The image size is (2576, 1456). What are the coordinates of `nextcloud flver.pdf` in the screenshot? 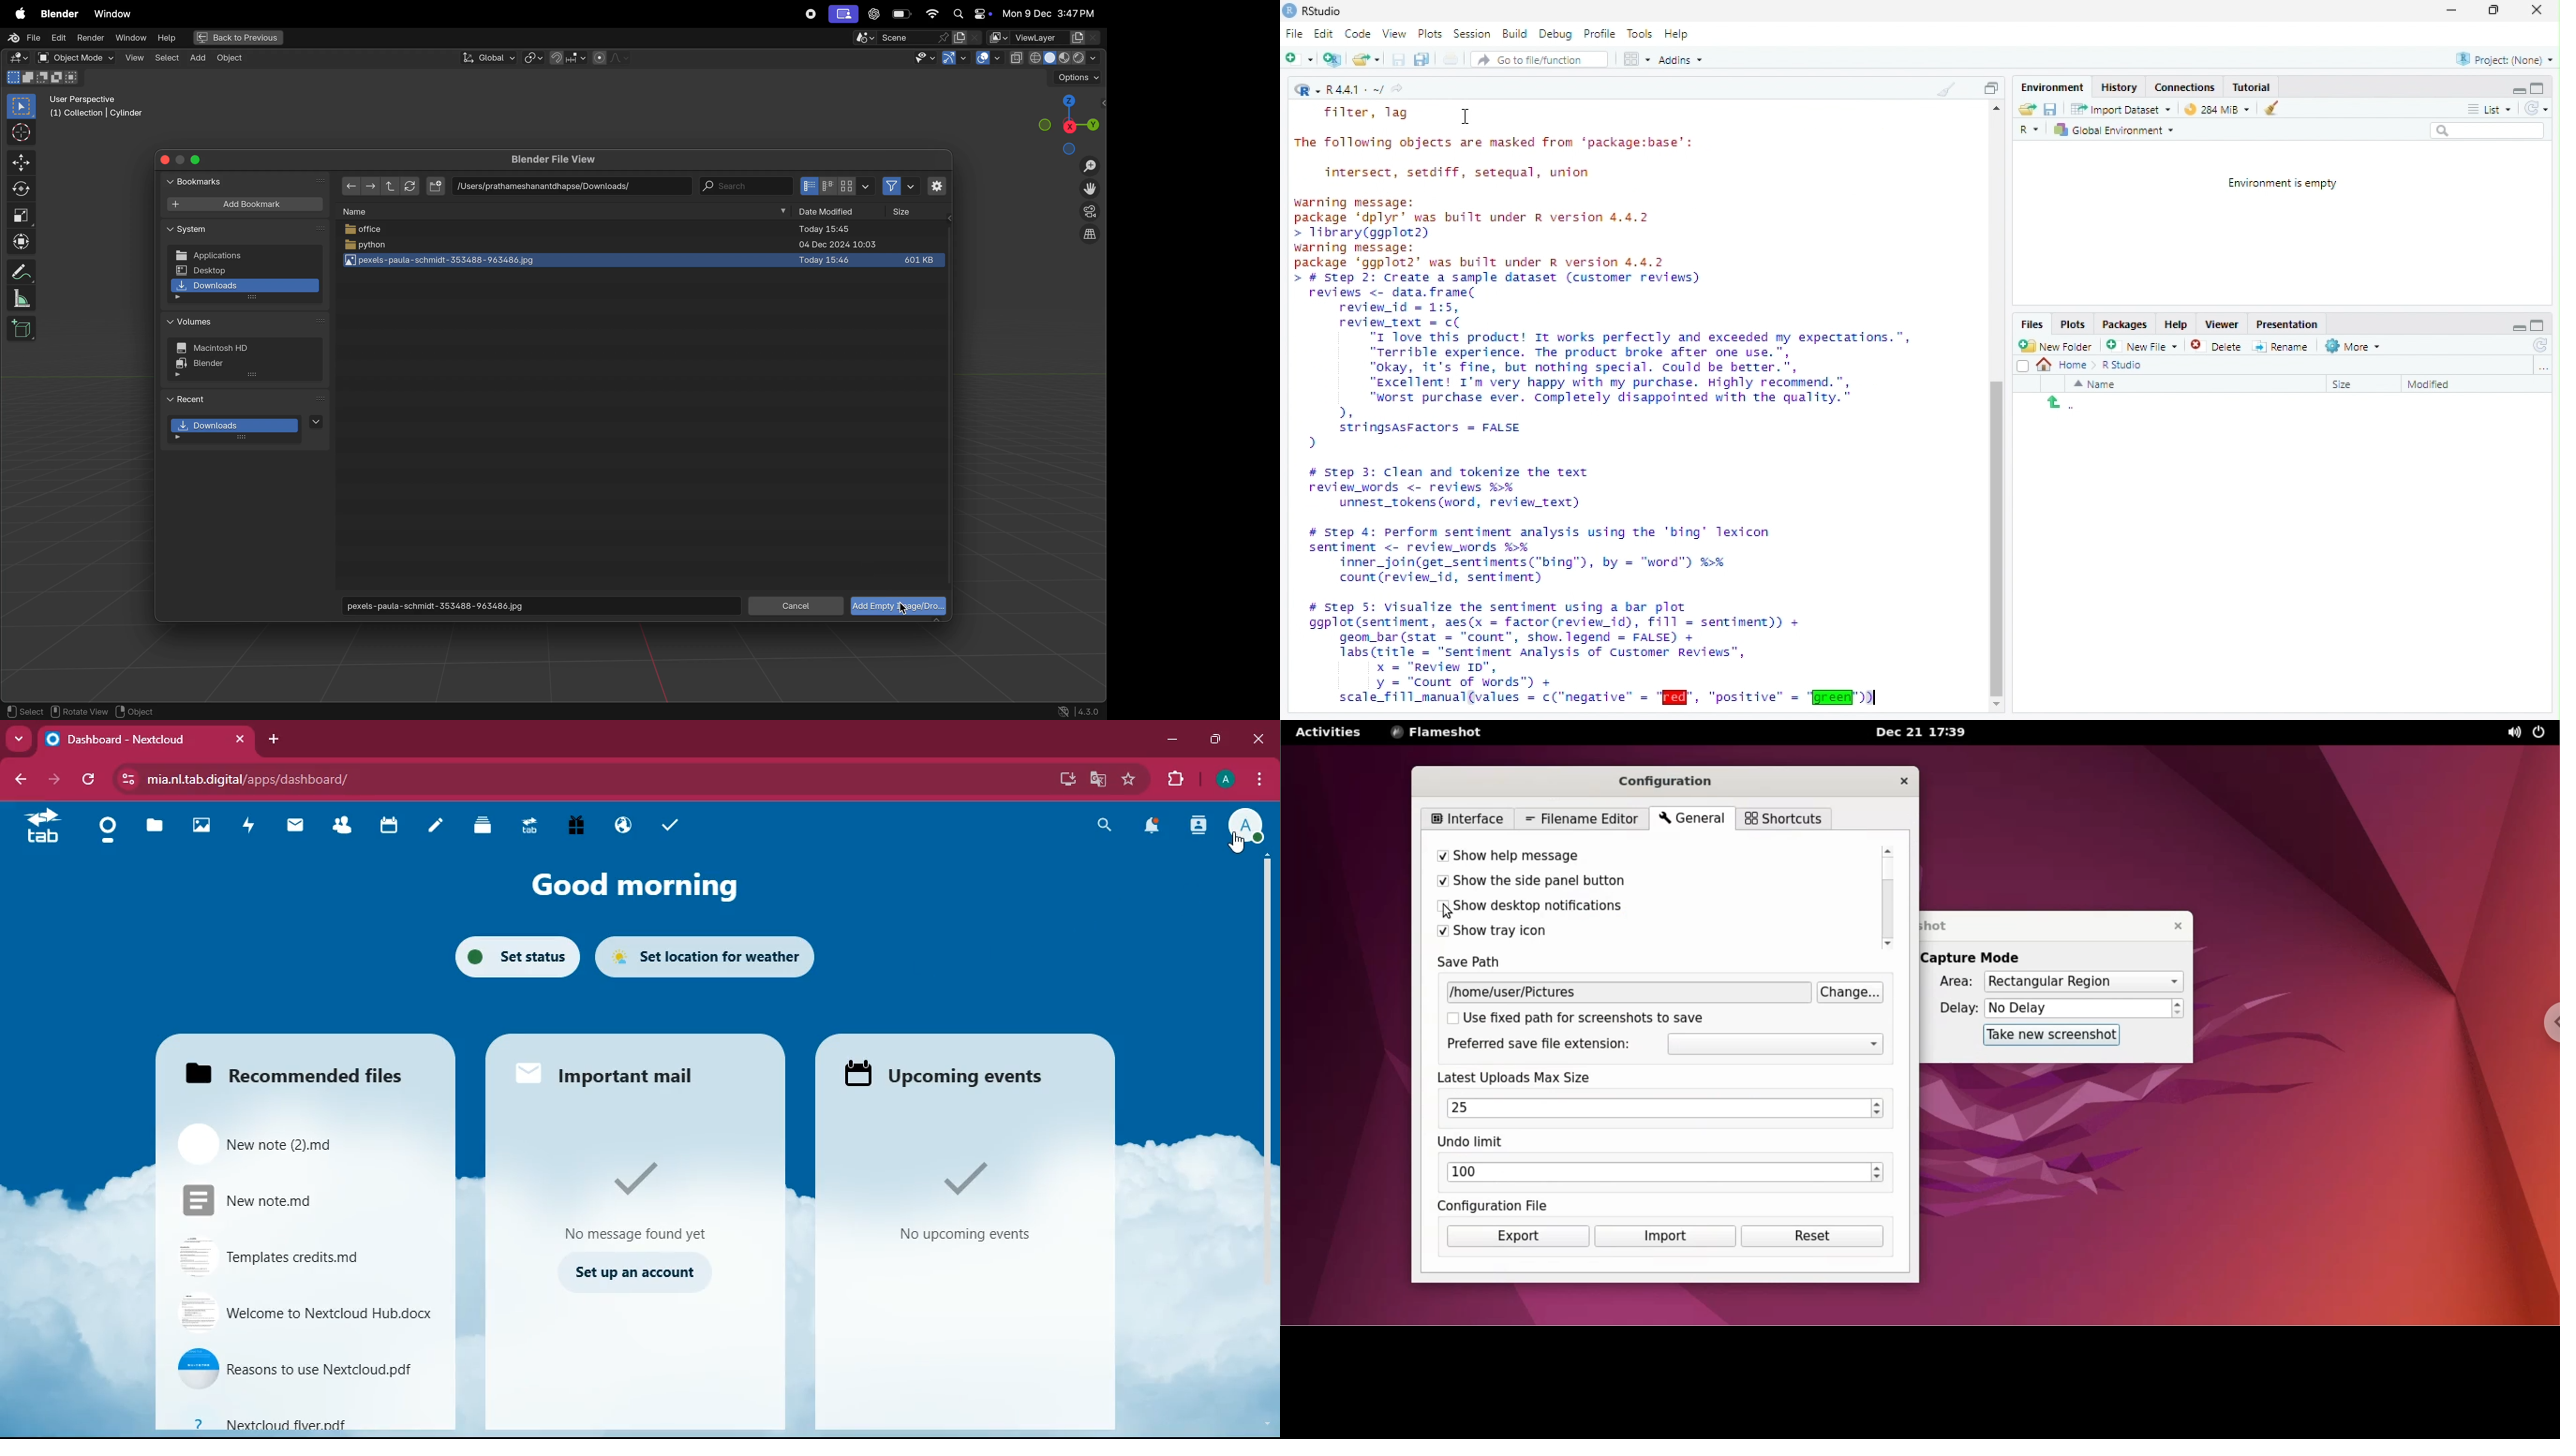 It's located at (305, 1420).